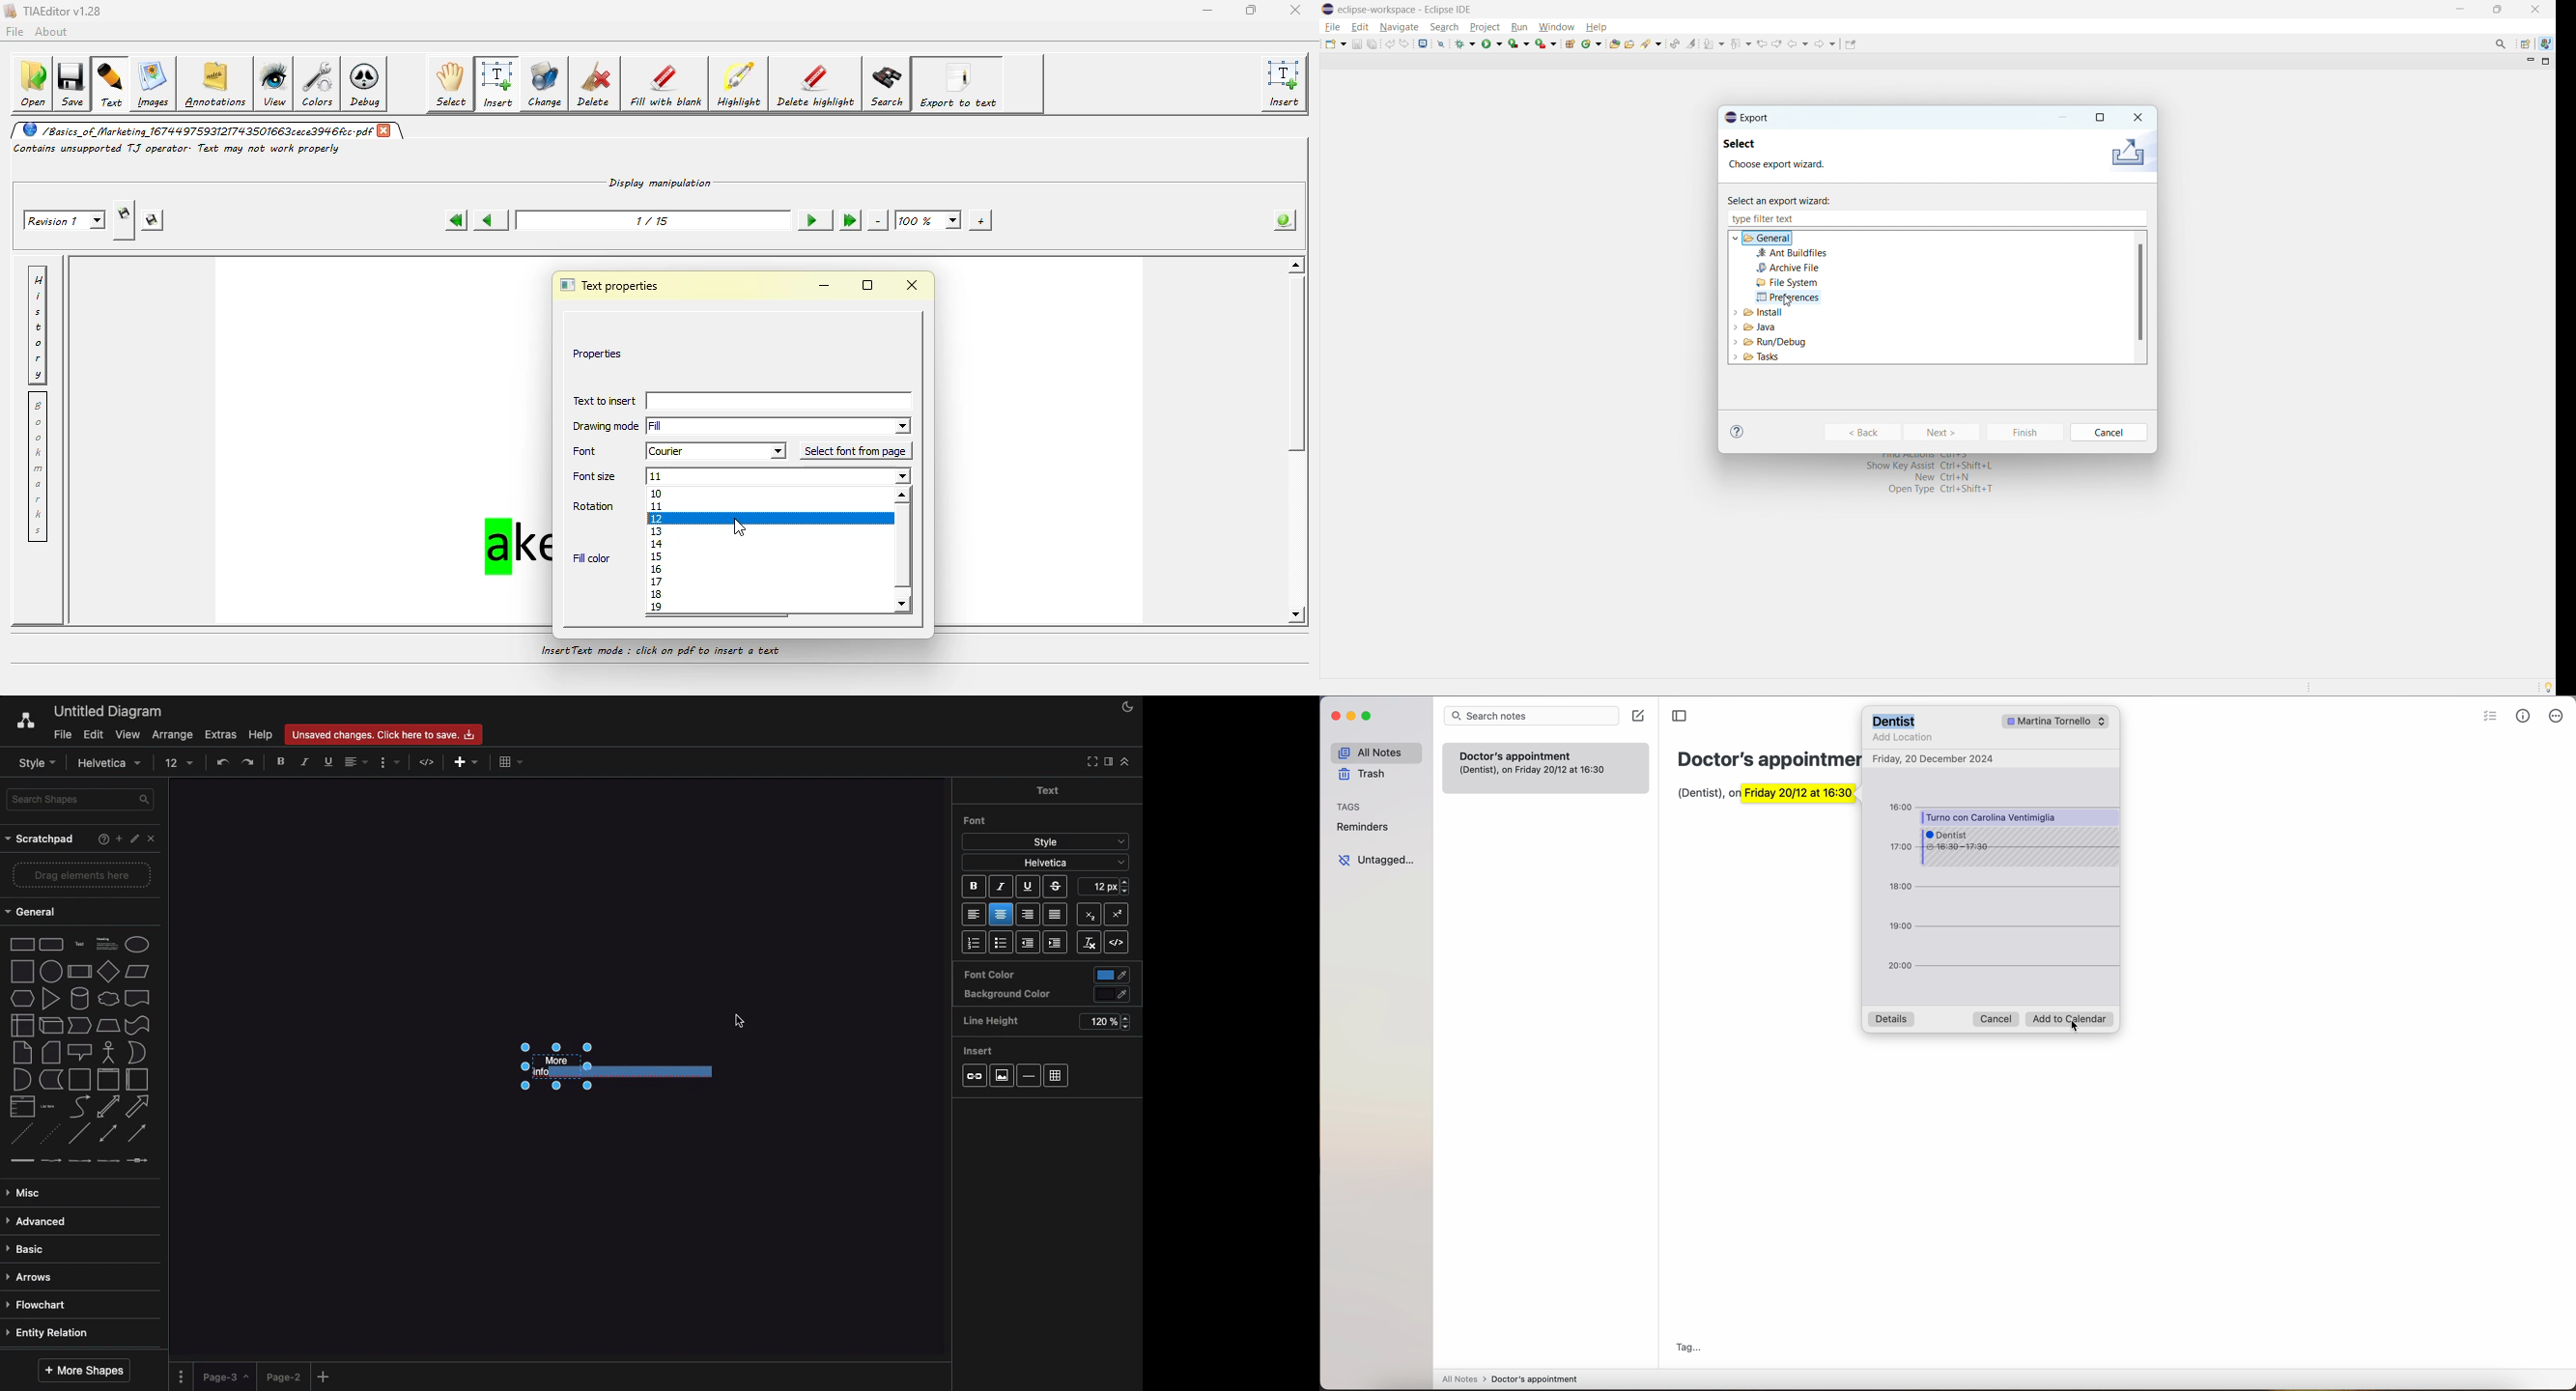  Describe the element at coordinates (221, 734) in the screenshot. I see `Extras` at that location.